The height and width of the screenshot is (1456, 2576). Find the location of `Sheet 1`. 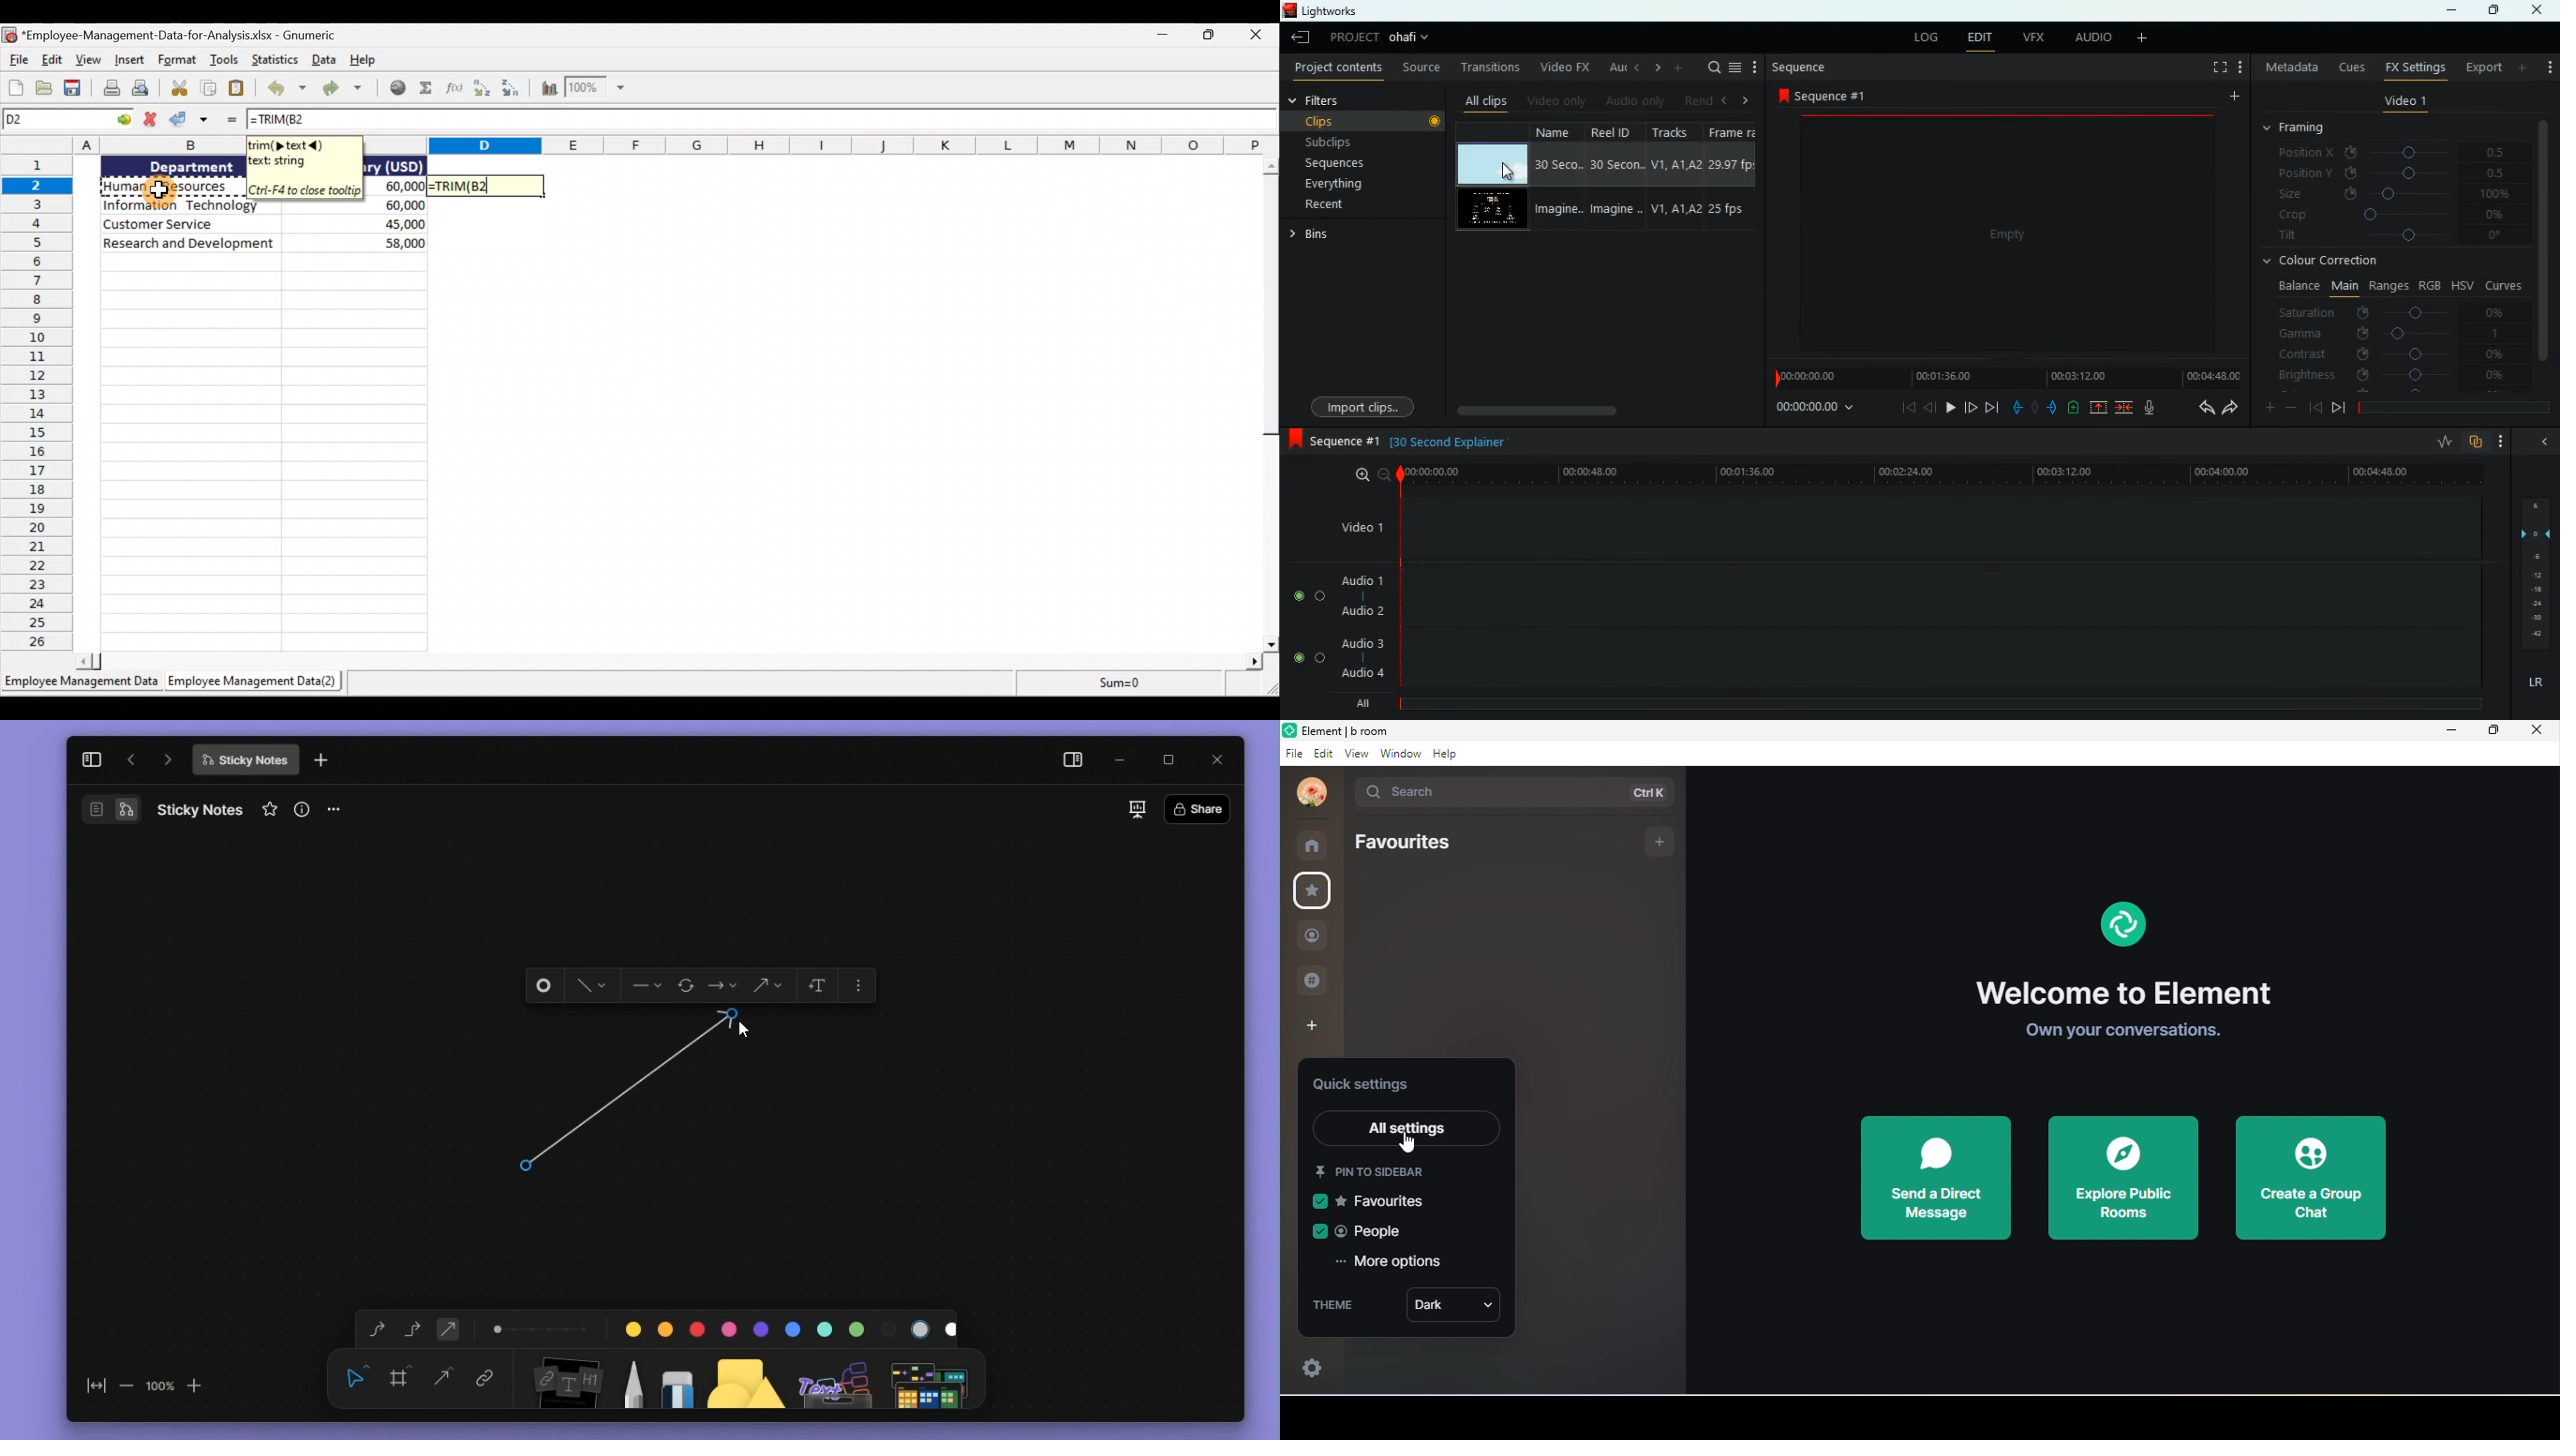

Sheet 1 is located at coordinates (80, 683).